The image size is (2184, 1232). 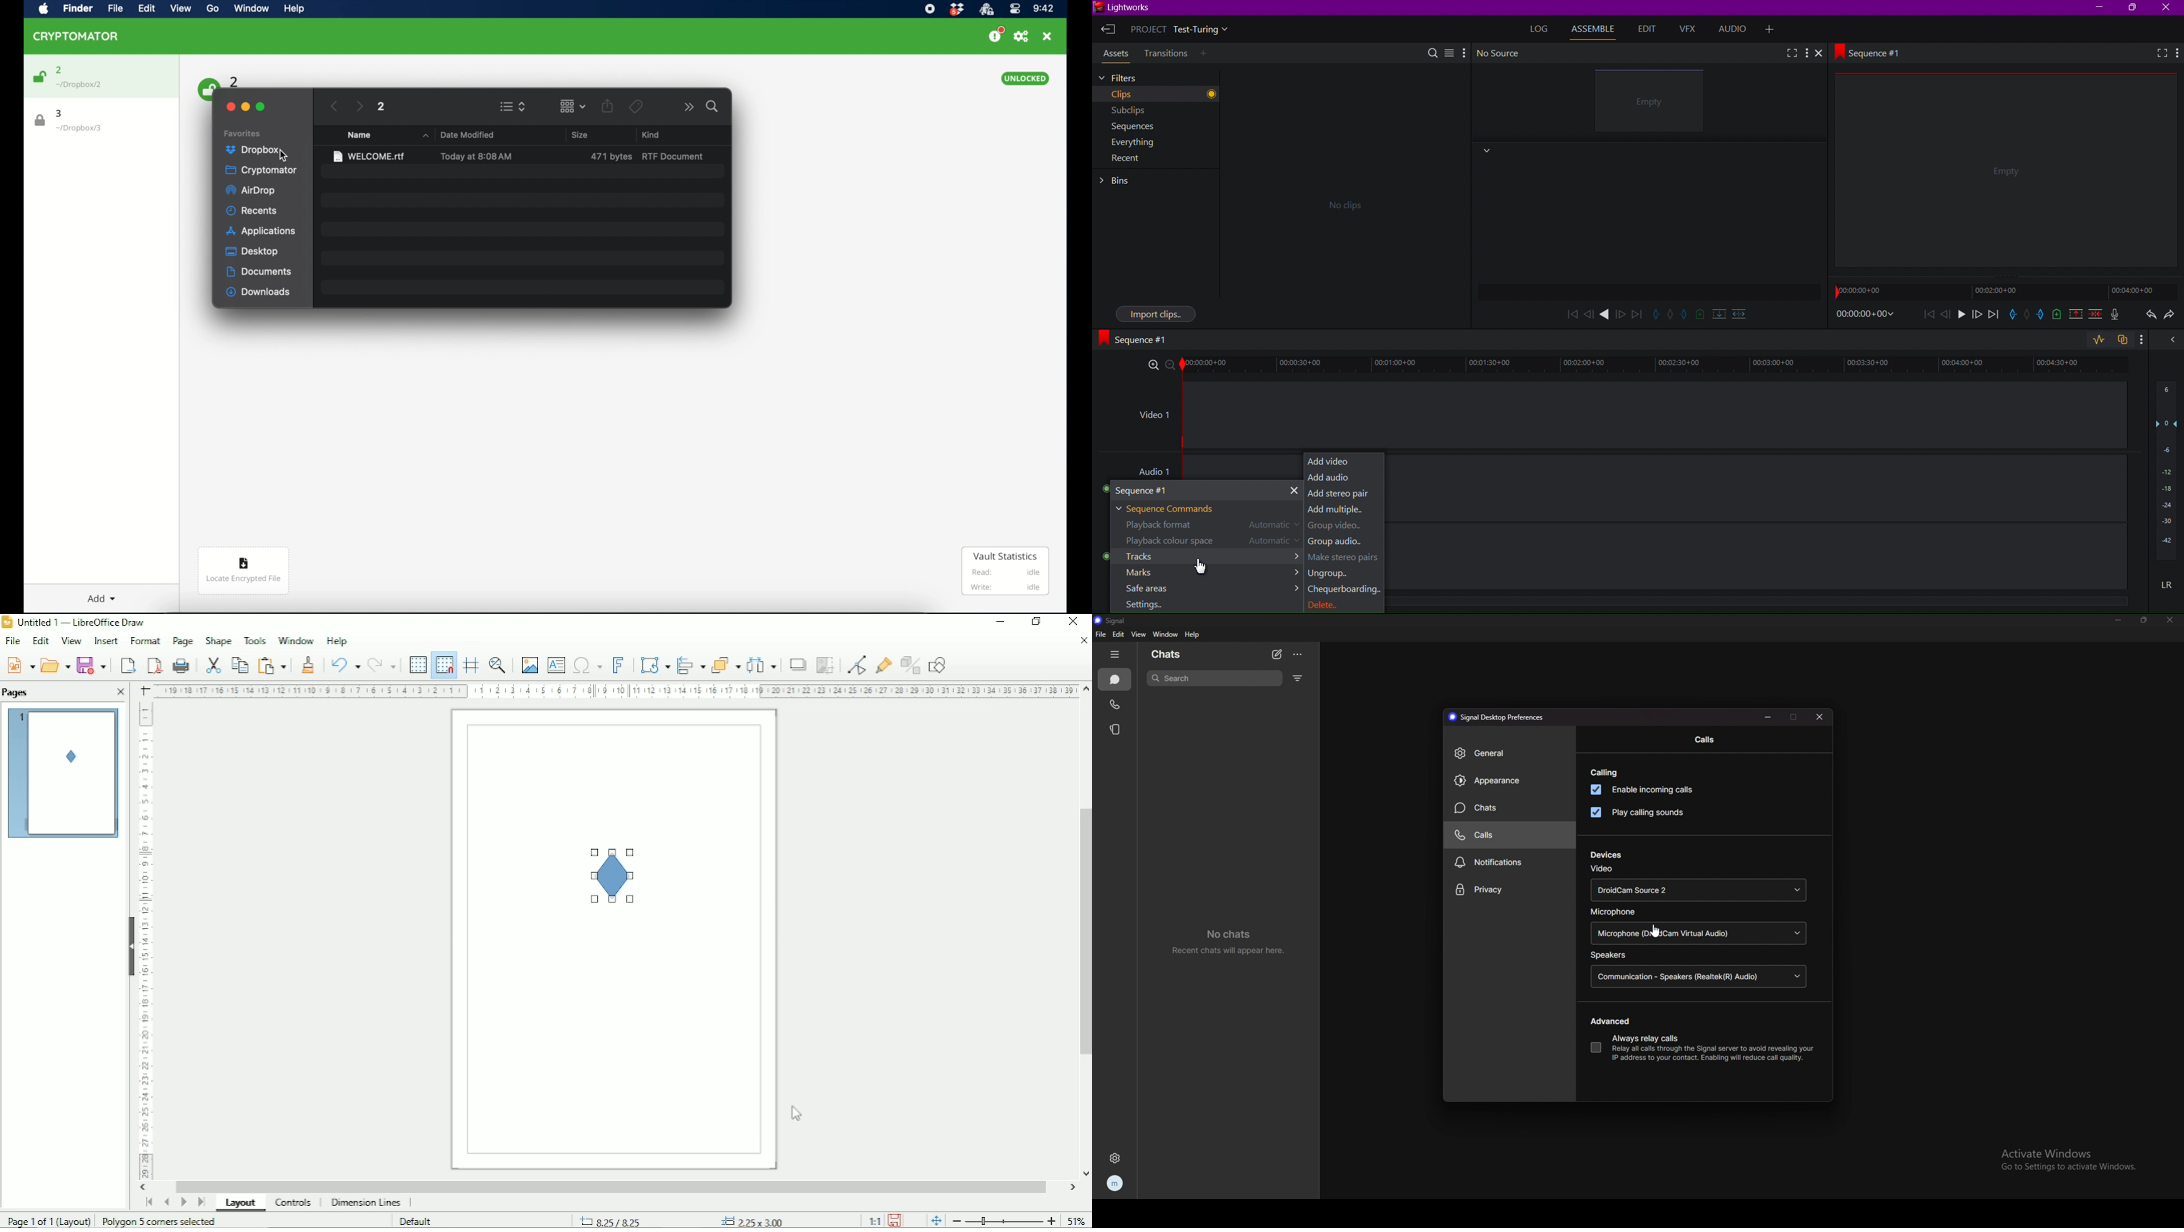 I want to click on Layout, so click(x=239, y=1203).